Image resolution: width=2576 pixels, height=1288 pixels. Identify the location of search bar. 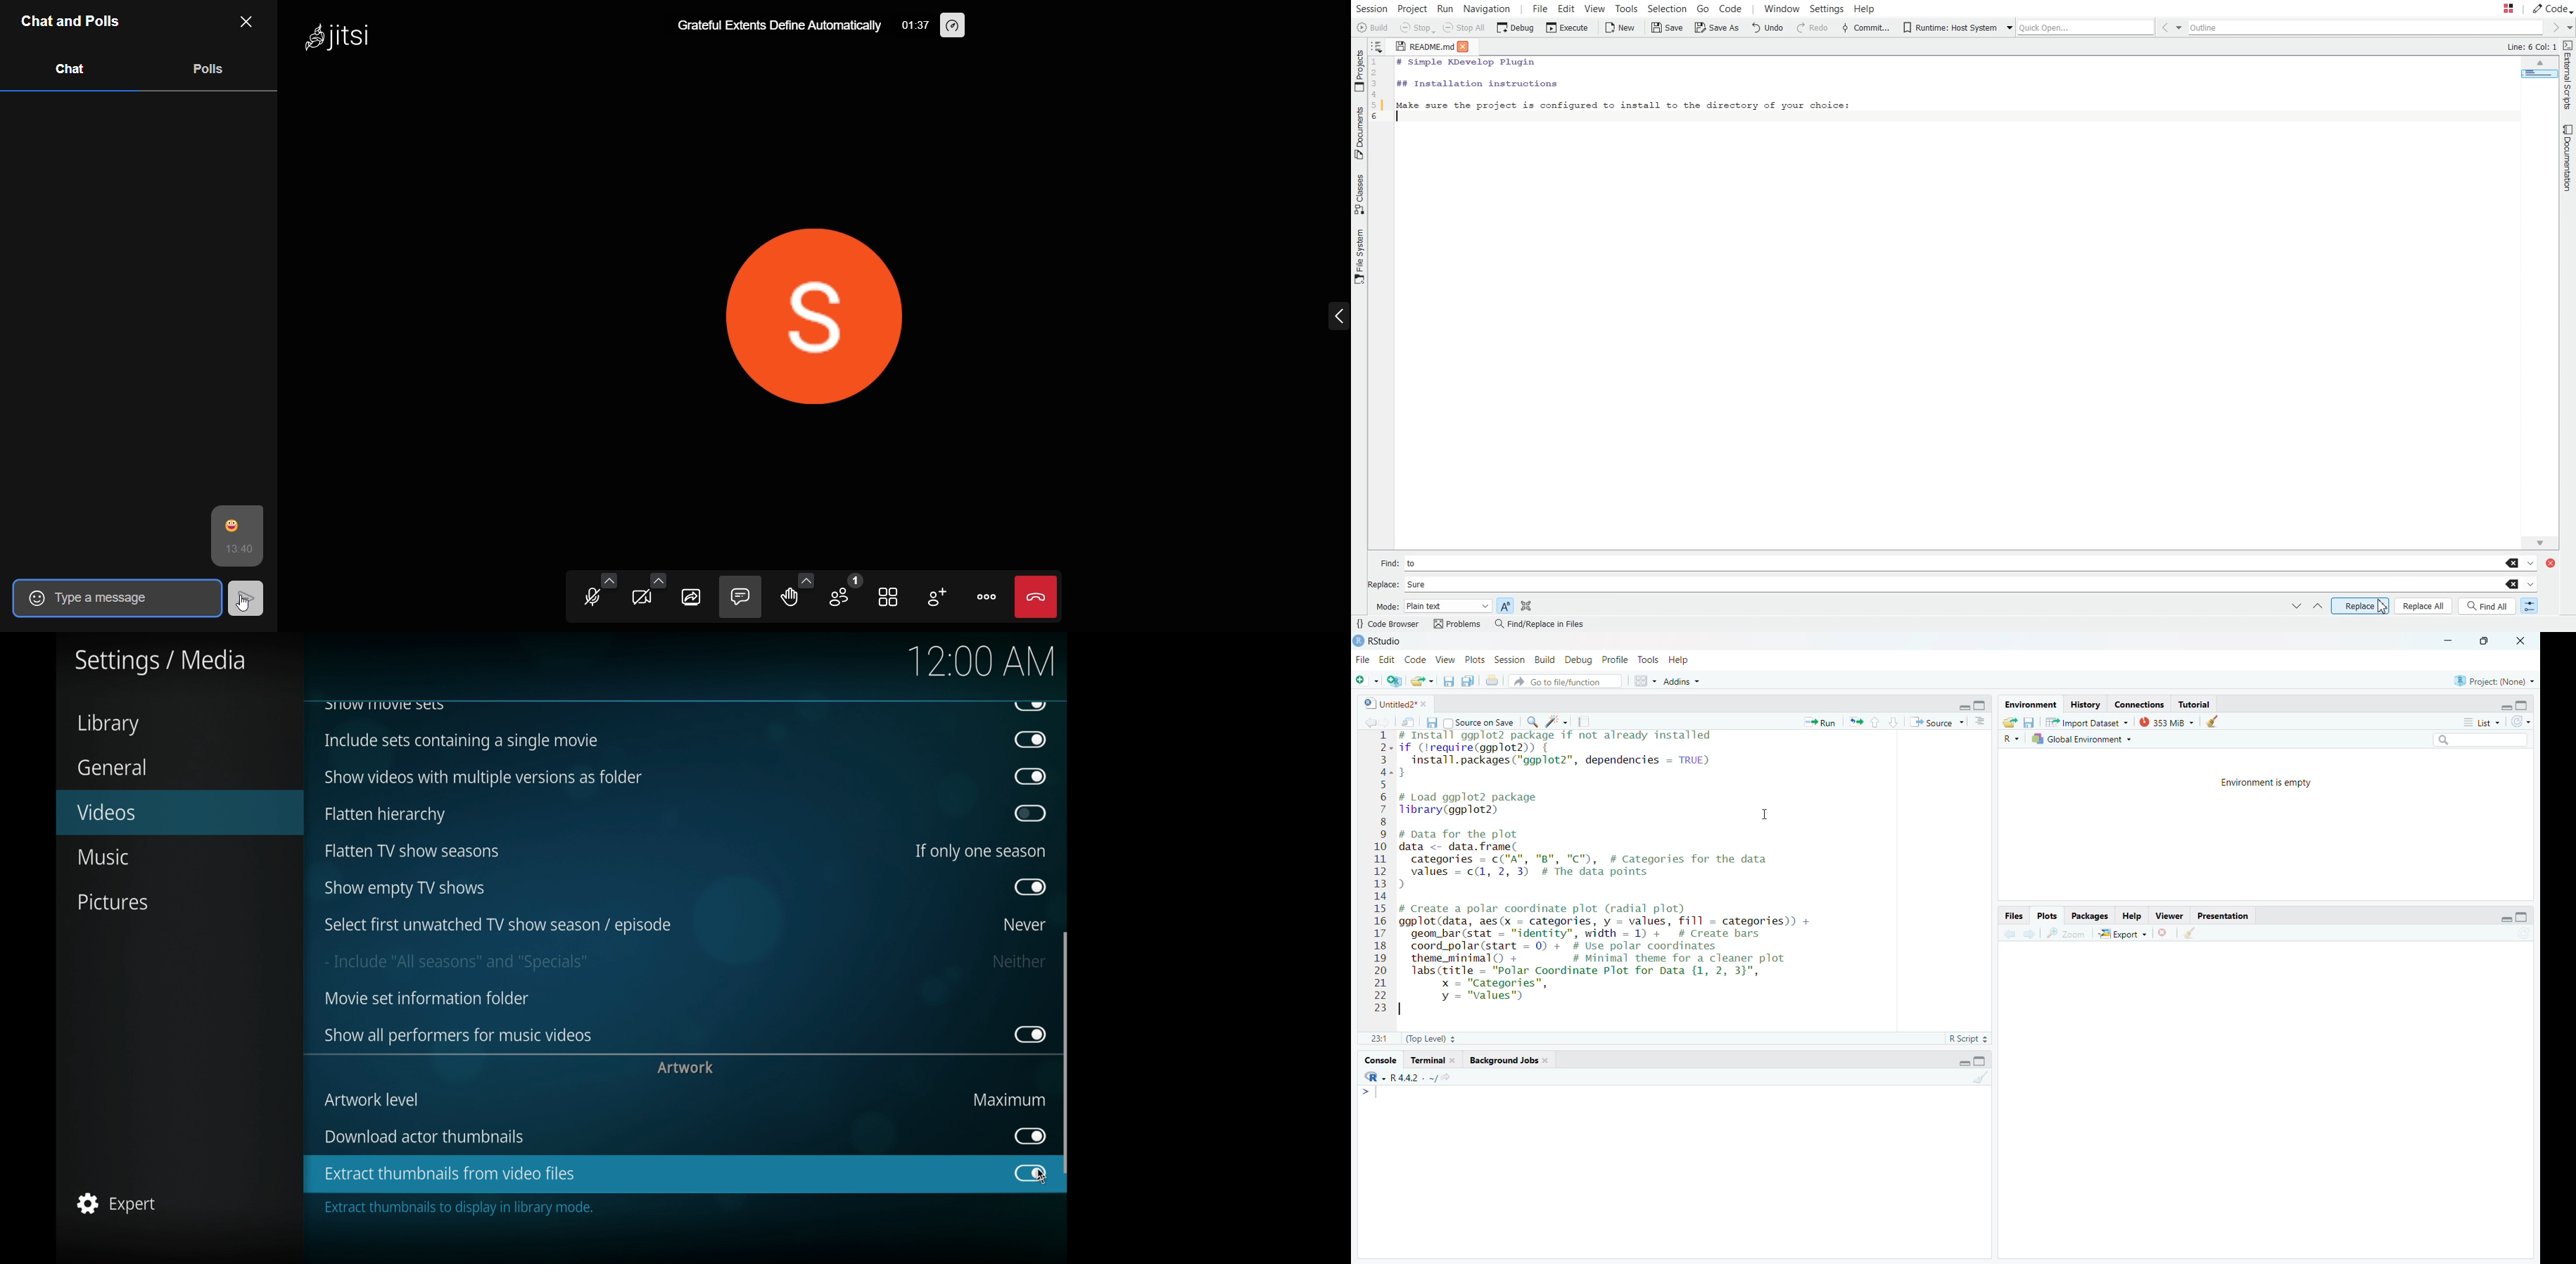
(2483, 741).